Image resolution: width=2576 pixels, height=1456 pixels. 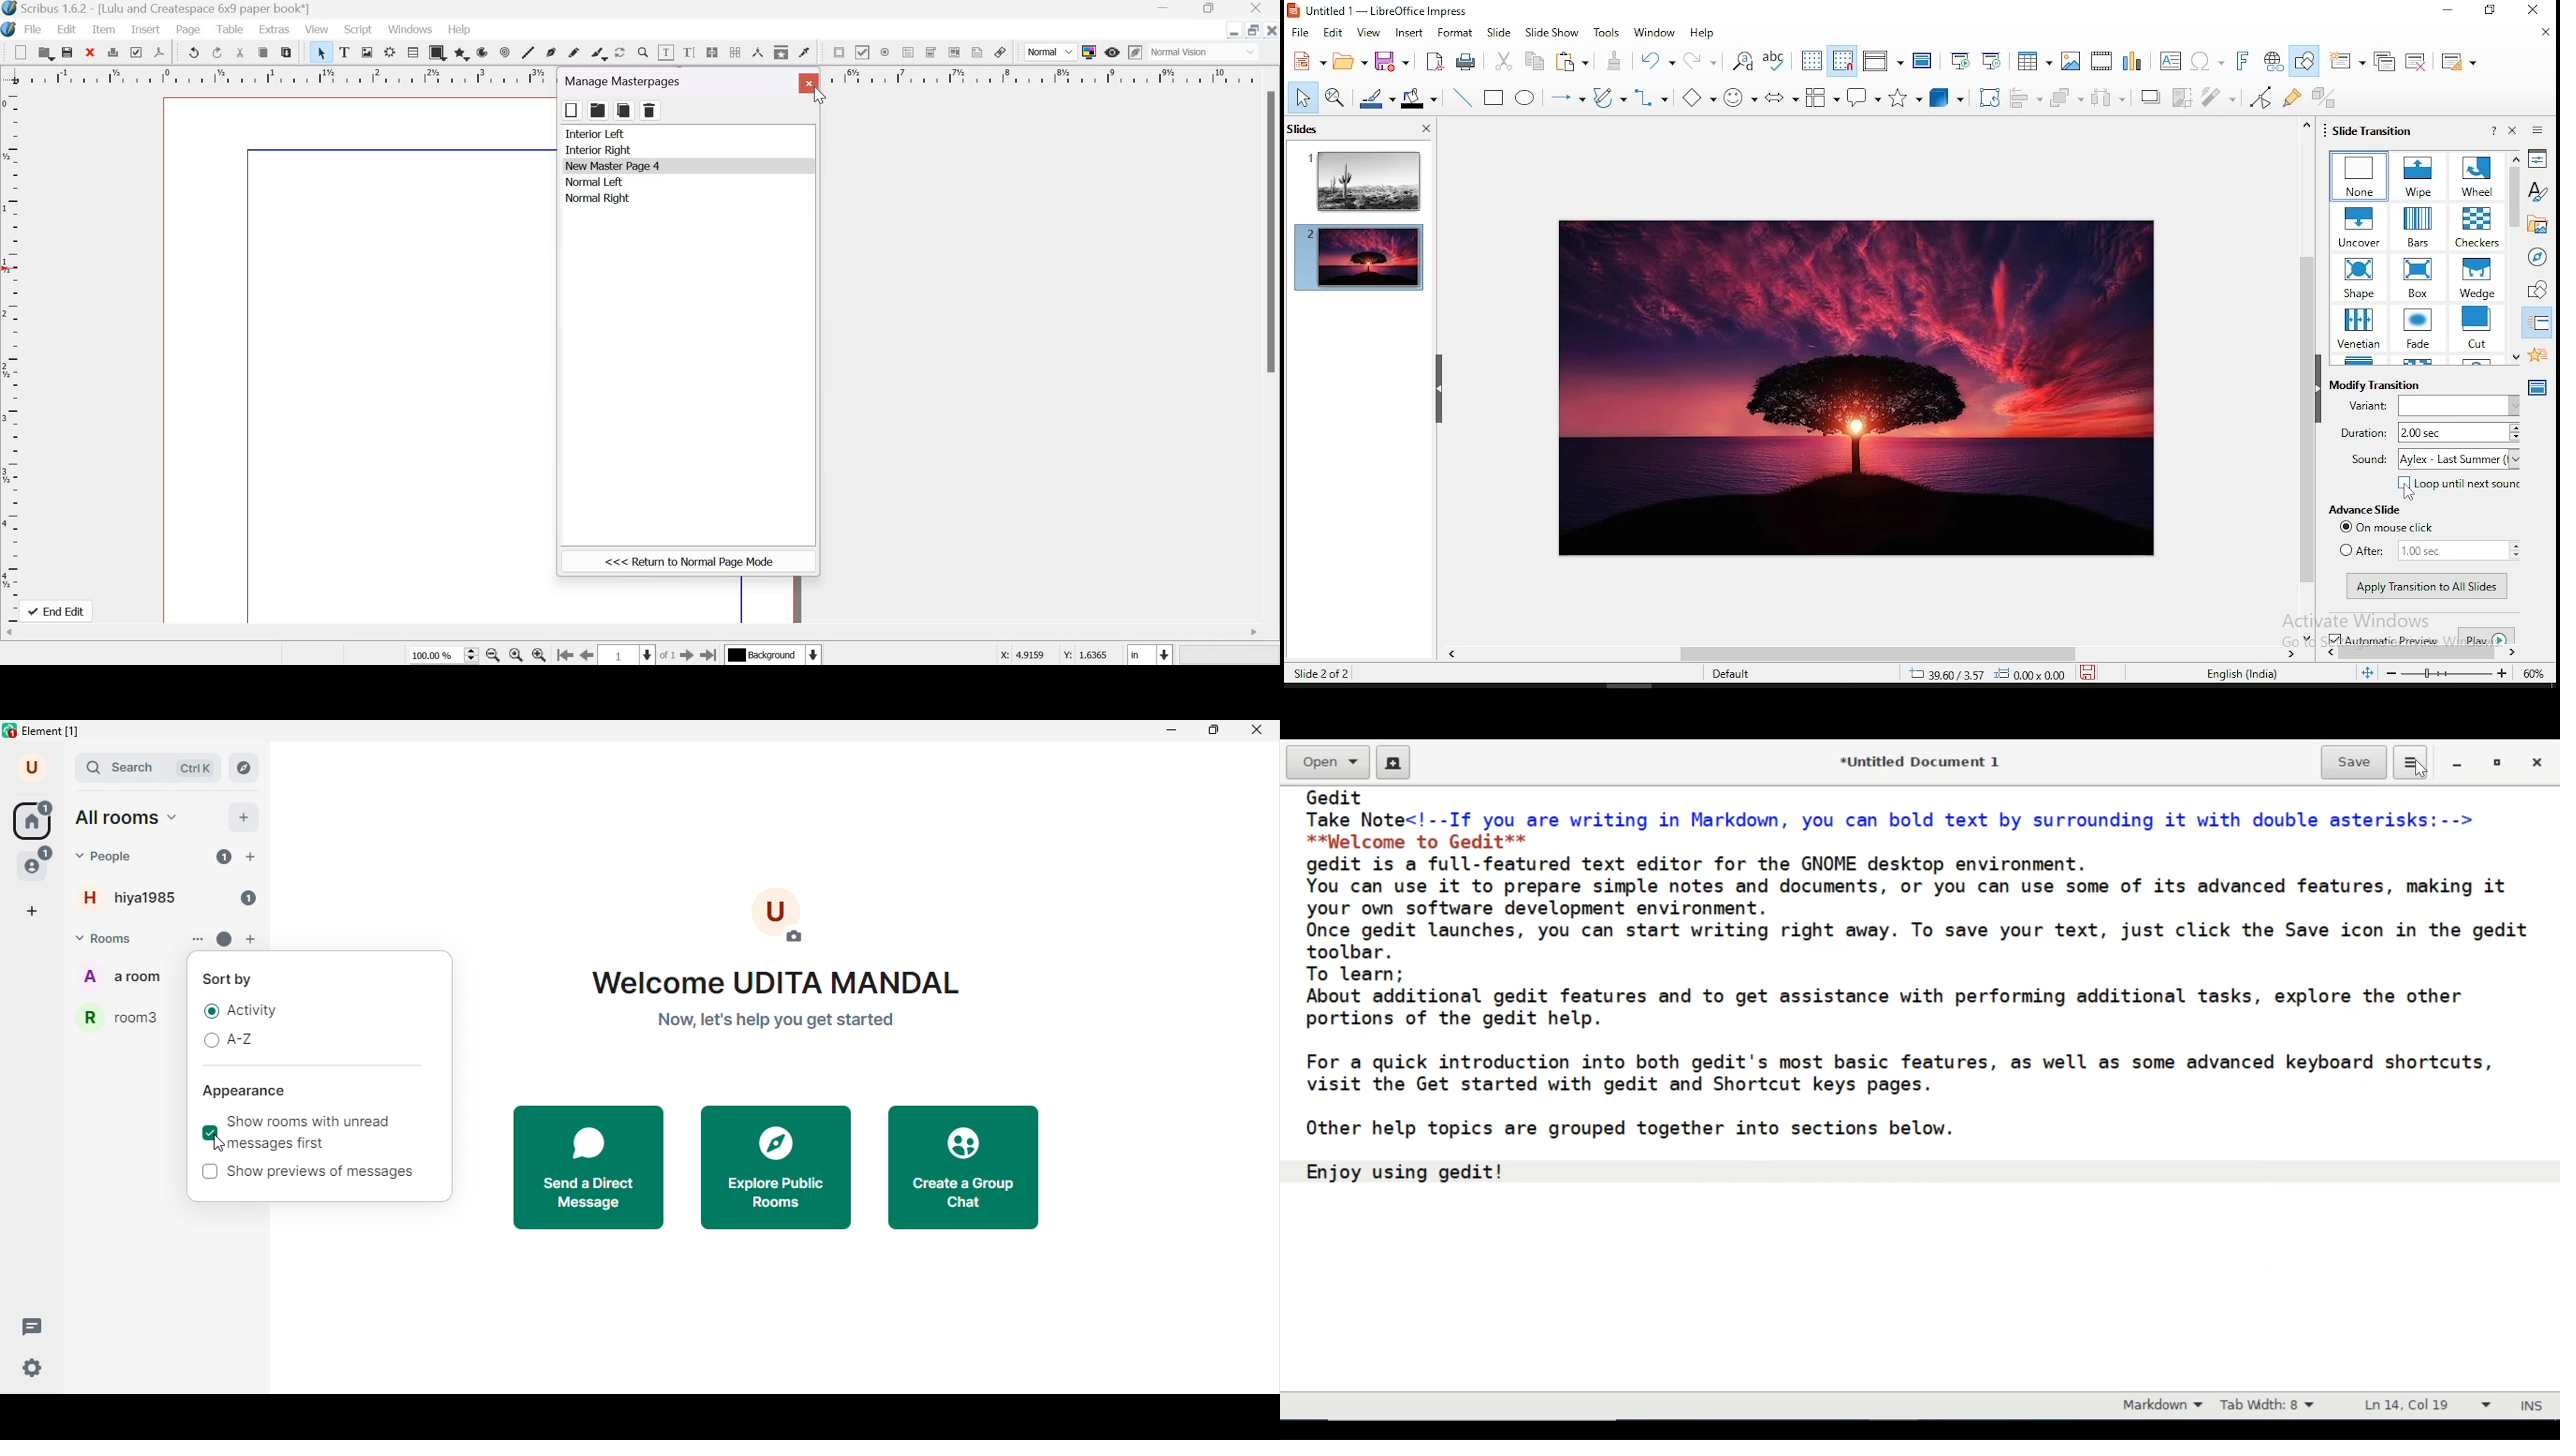 What do you see at coordinates (2417, 652) in the screenshot?
I see `scroll bar` at bounding box center [2417, 652].